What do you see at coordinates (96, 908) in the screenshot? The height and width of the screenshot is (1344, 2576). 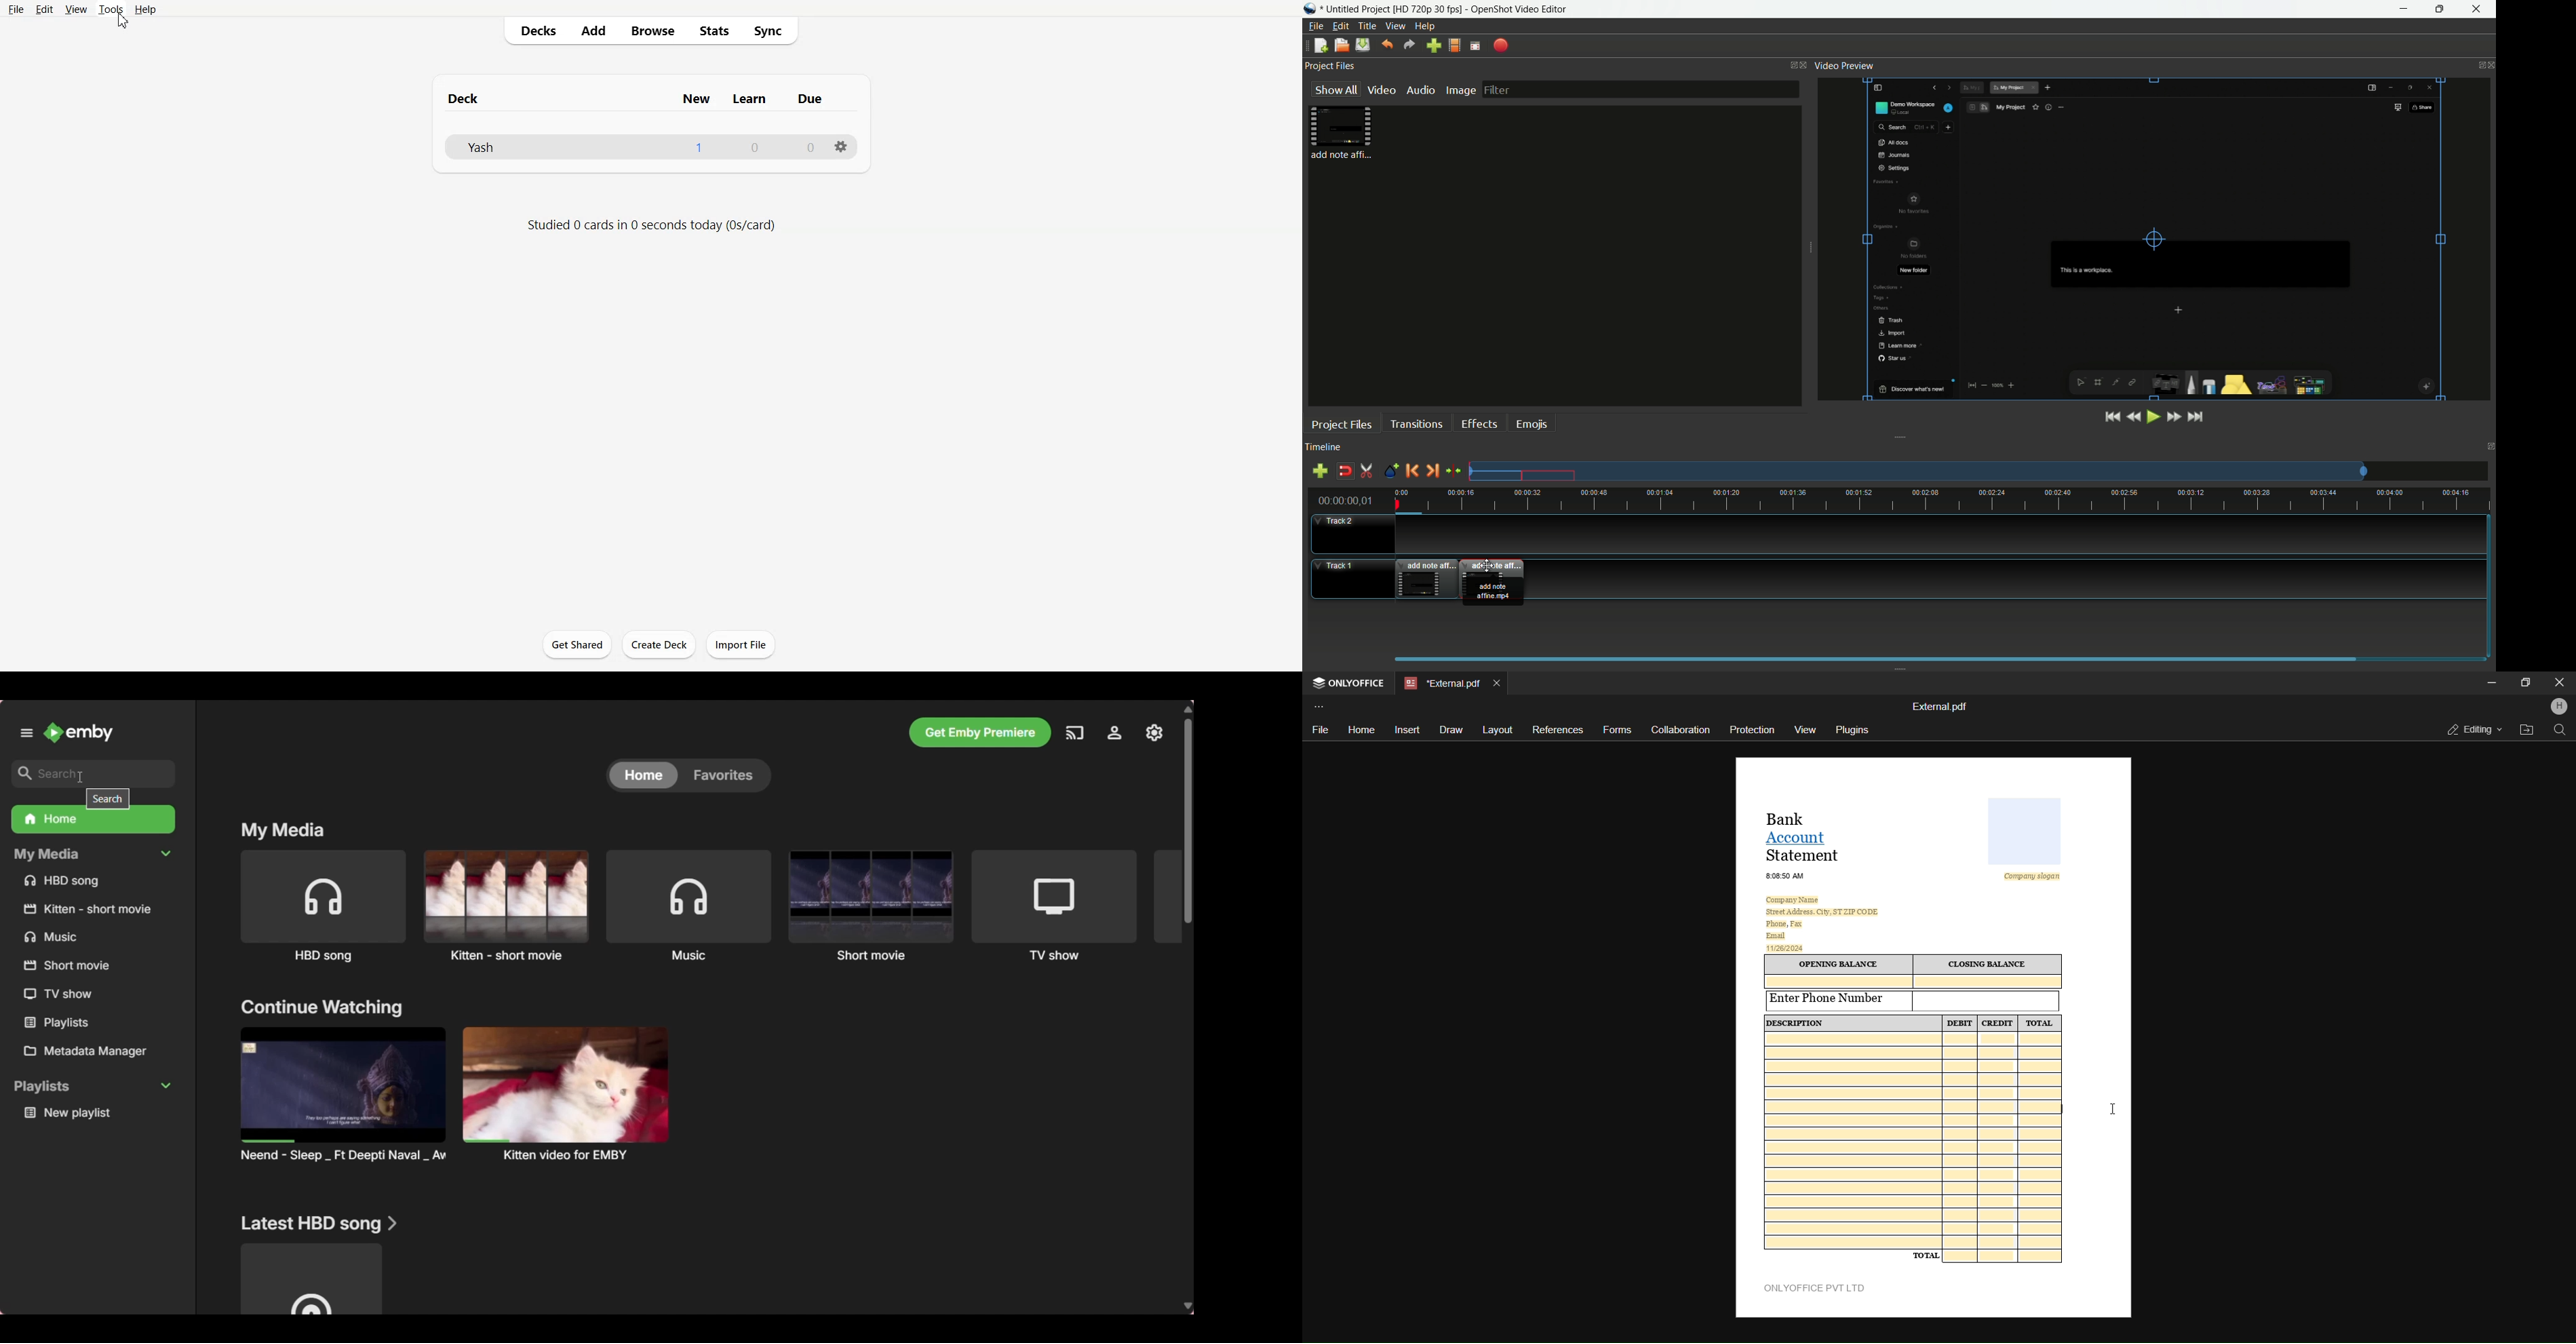 I see `` at bounding box center [96, 908].